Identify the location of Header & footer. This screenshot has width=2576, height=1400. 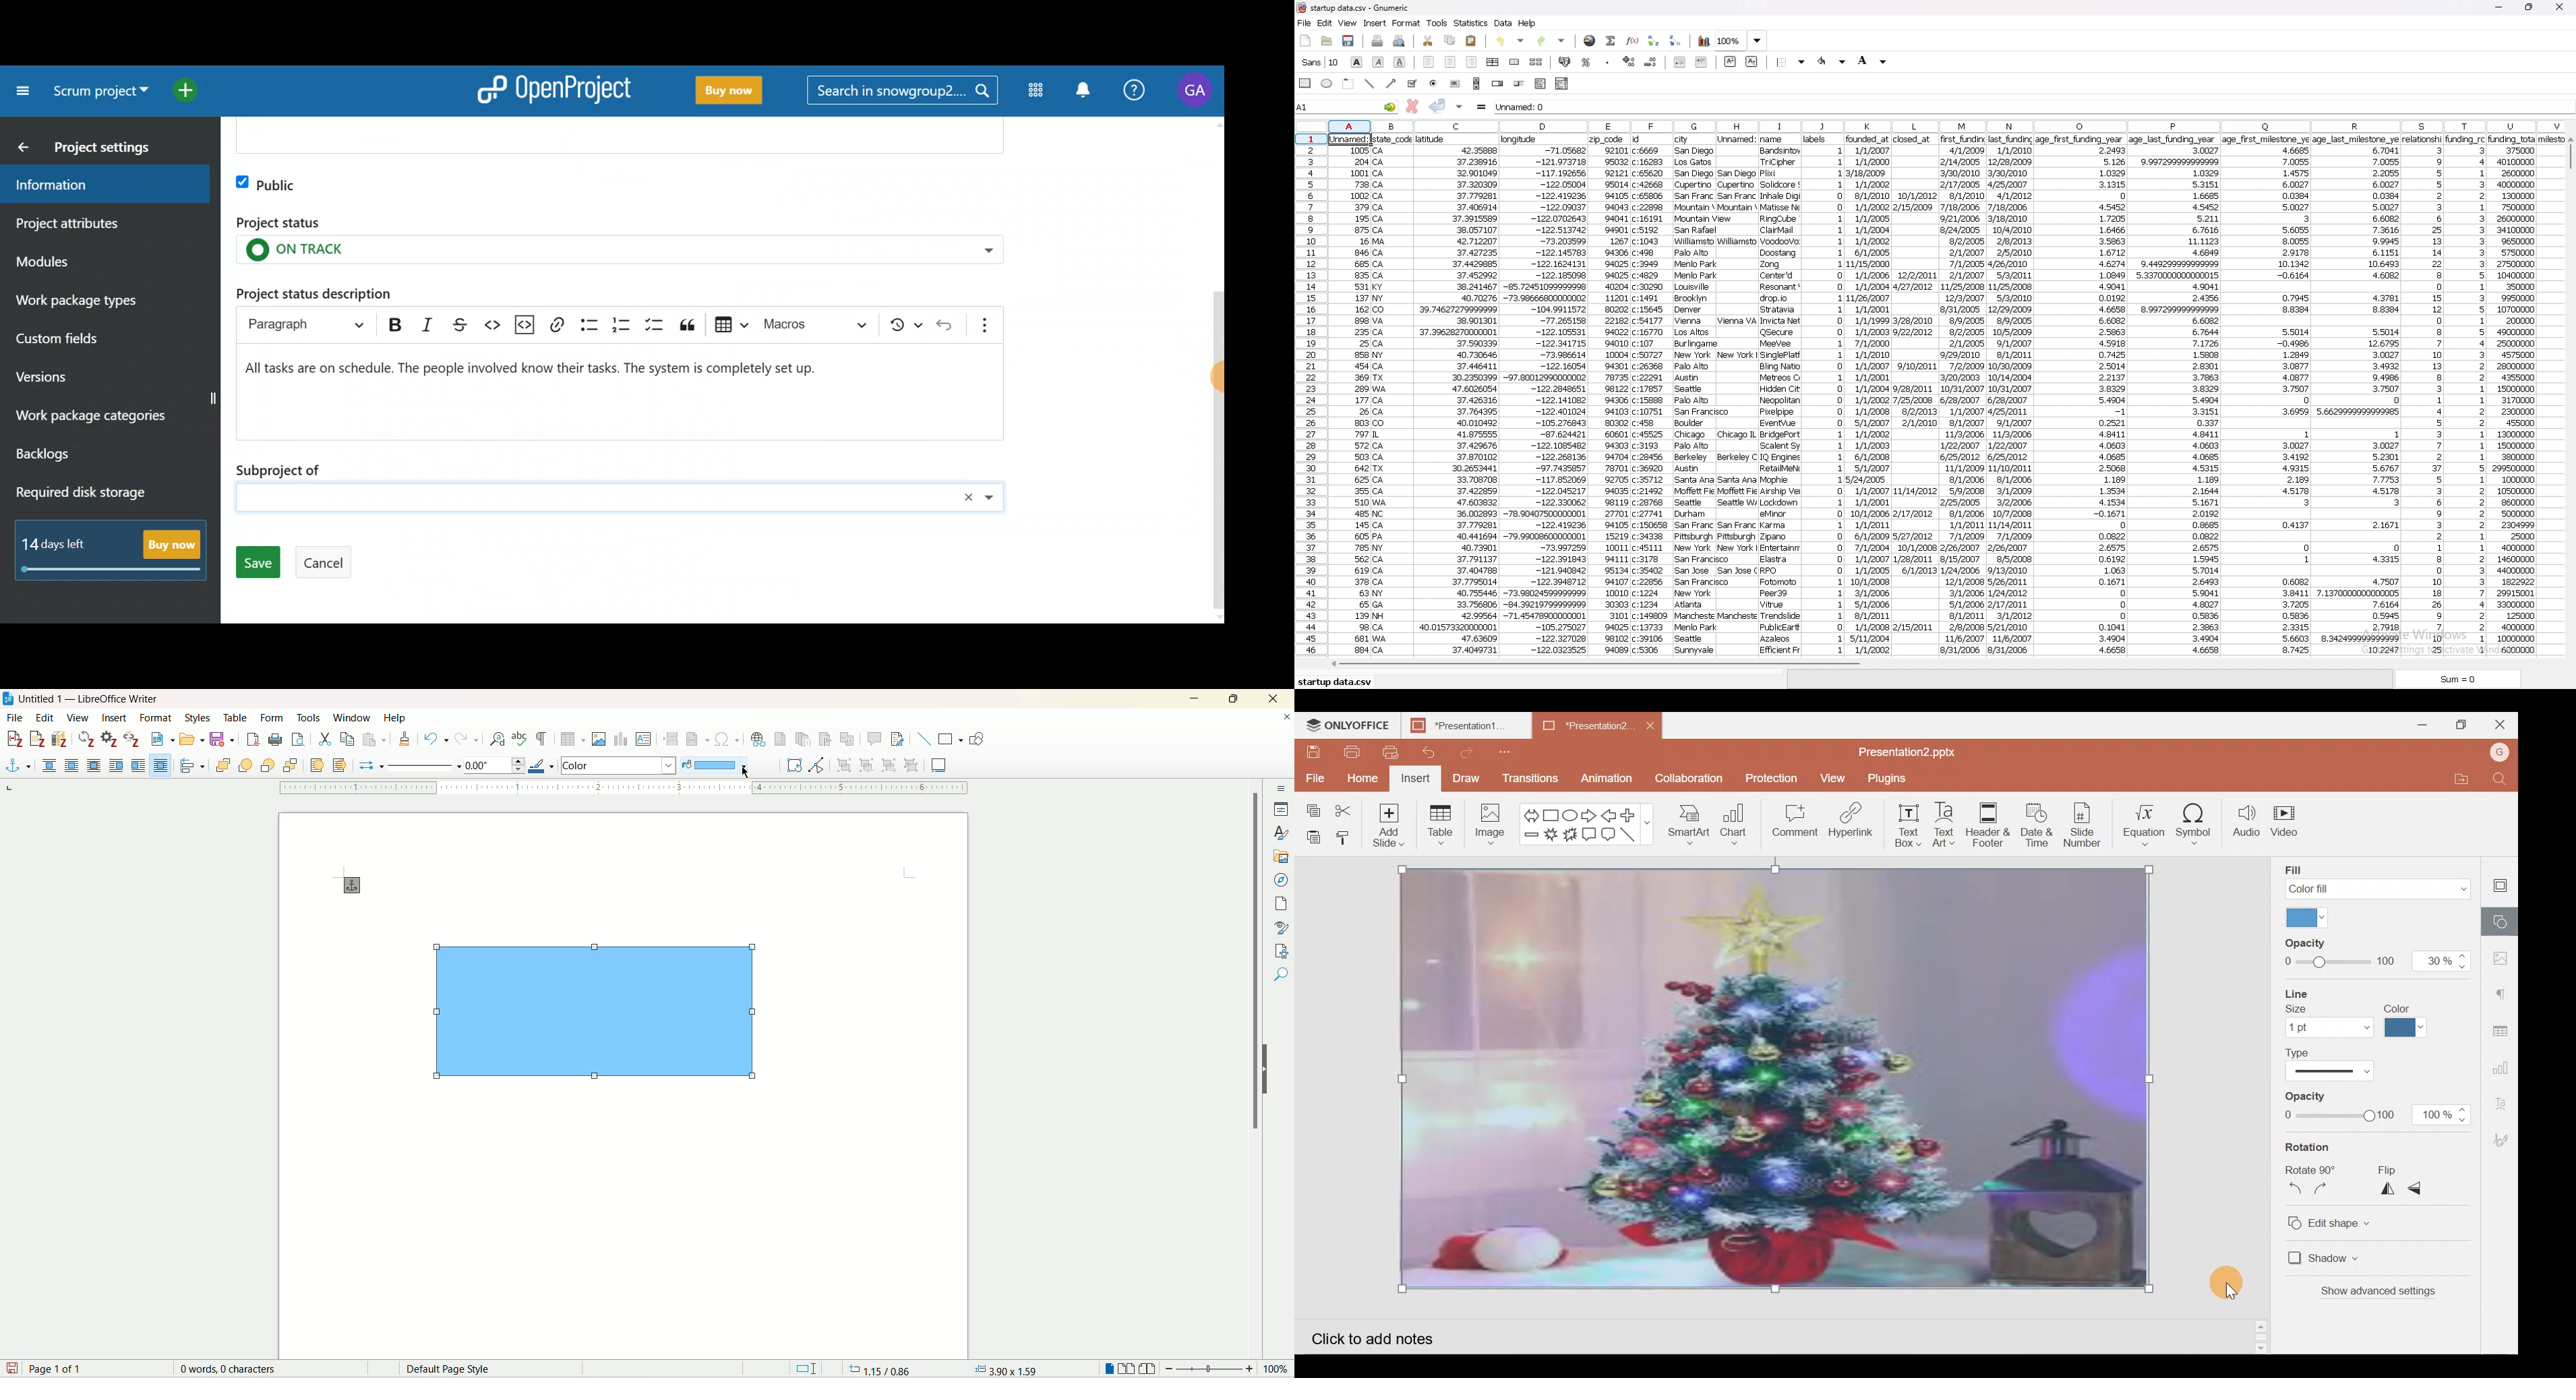
(1988, 827).